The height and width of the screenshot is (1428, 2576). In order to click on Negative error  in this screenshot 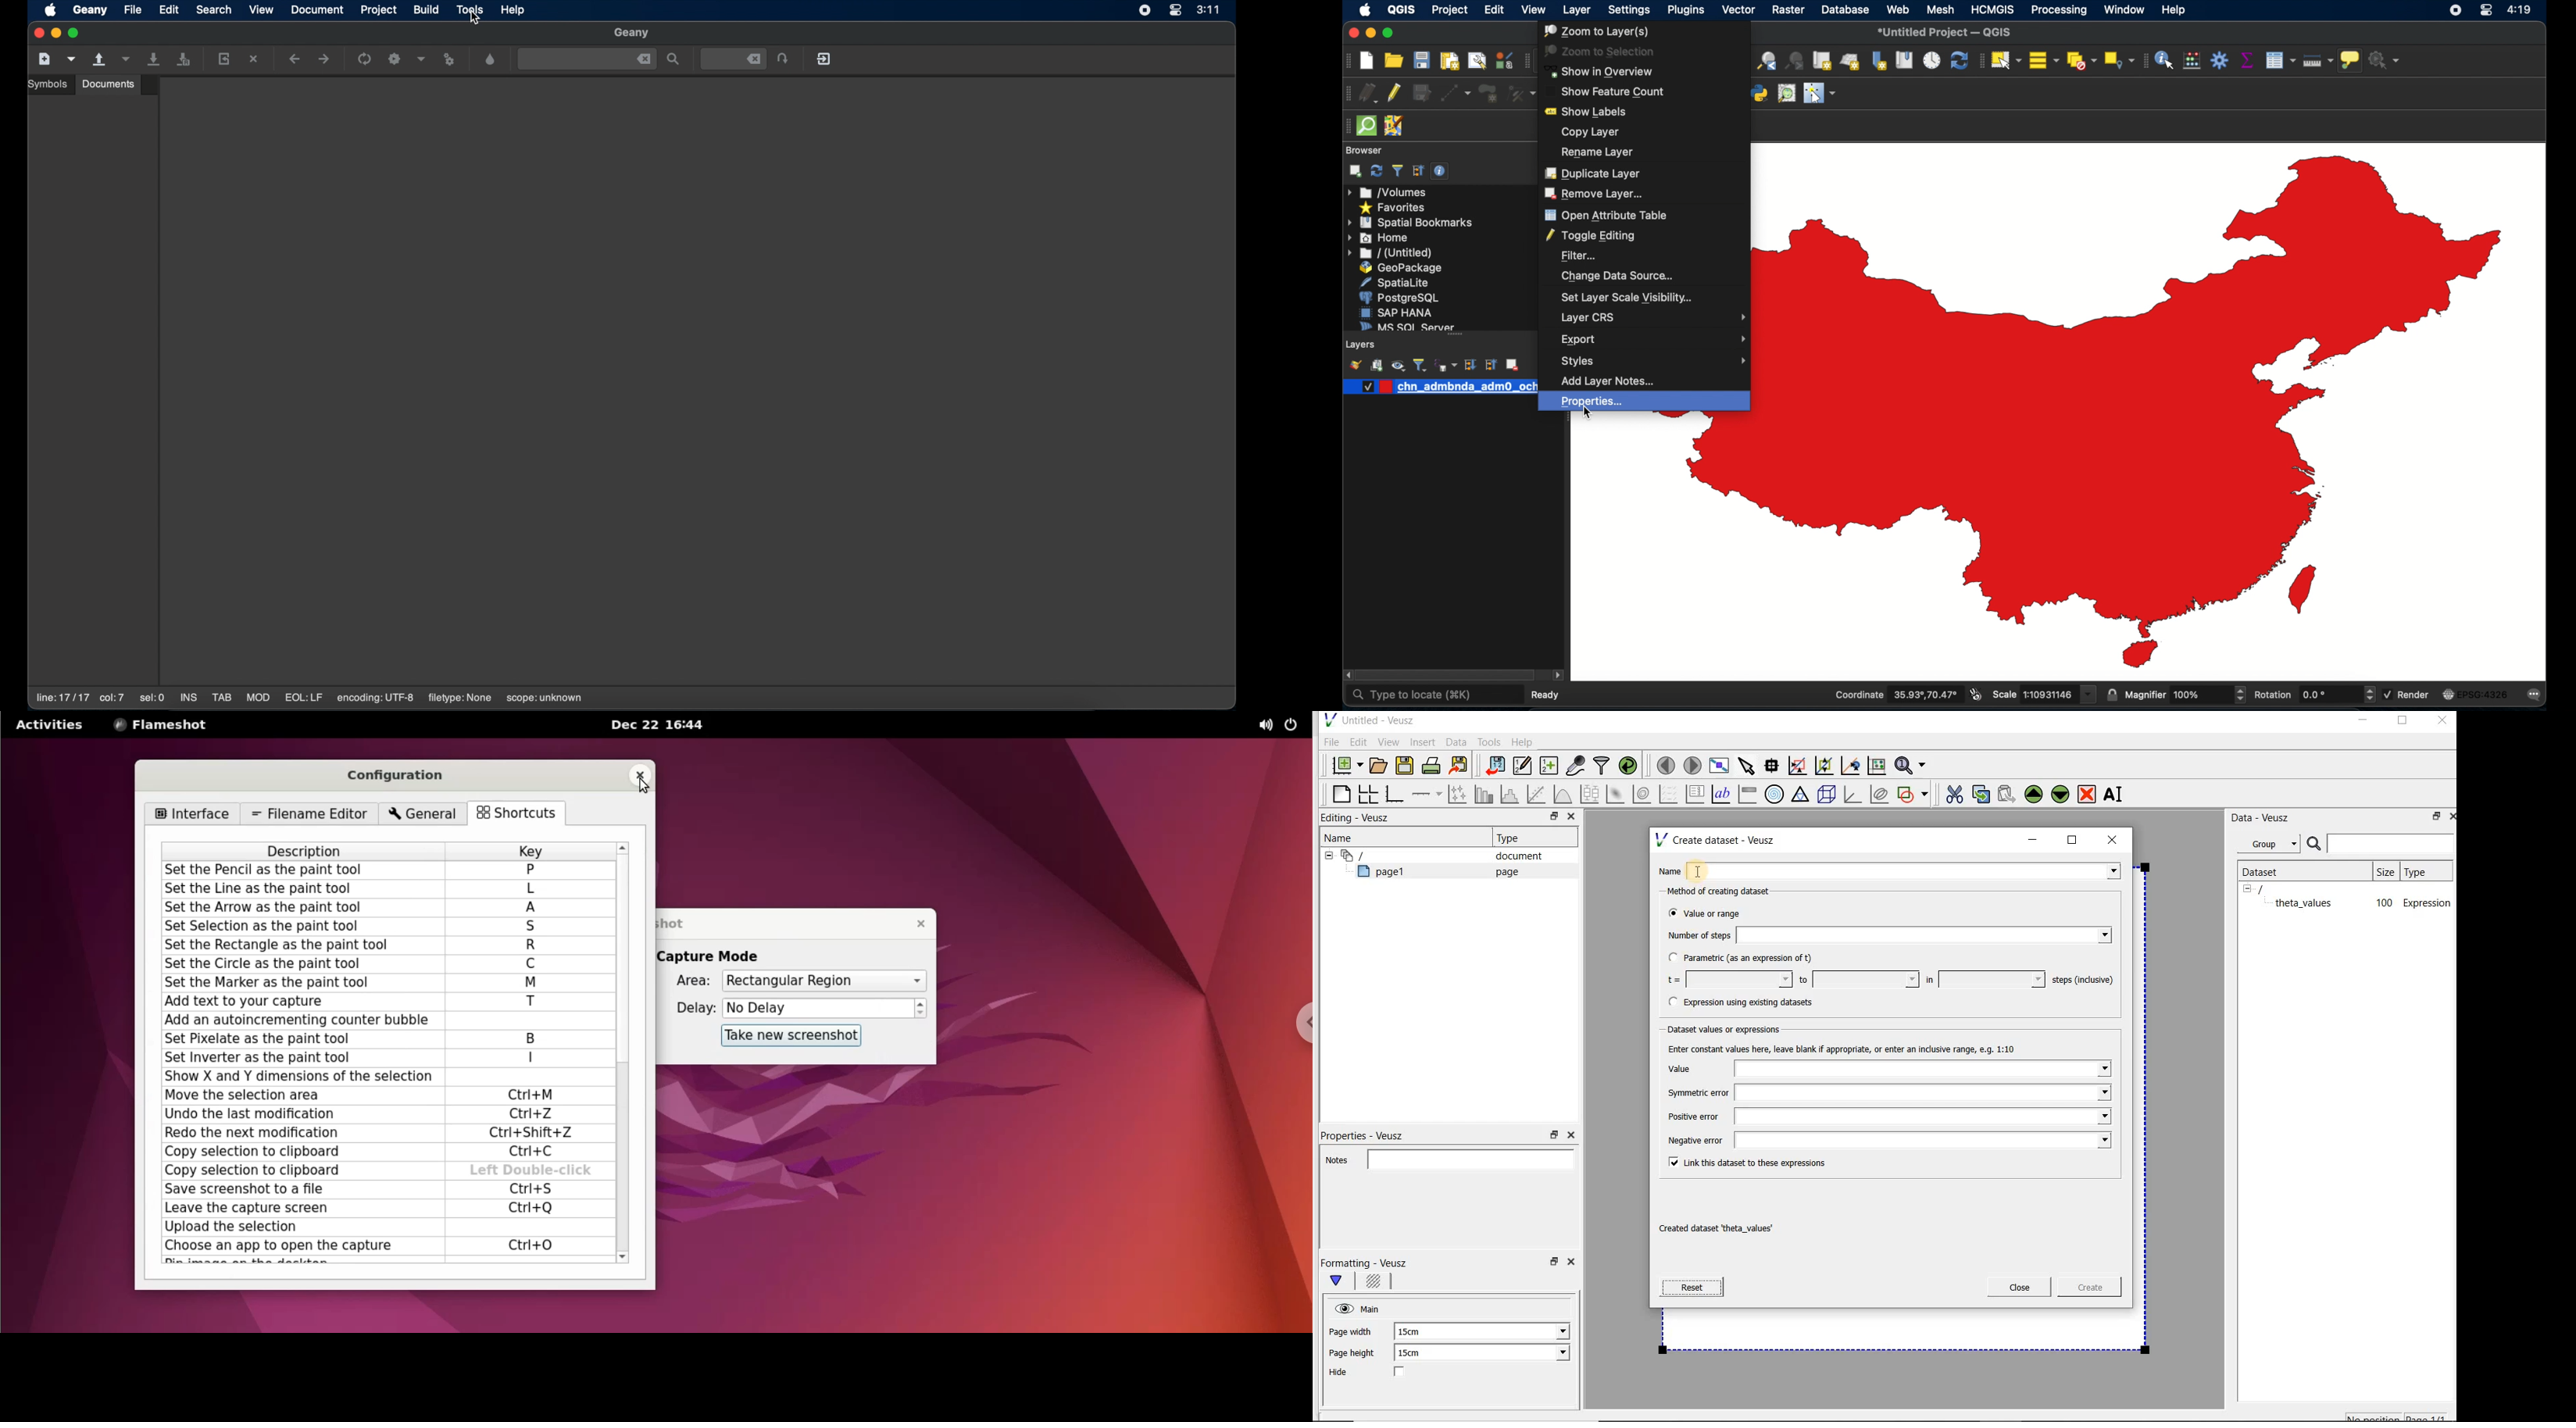, I will do `click(1886, 1141)`.